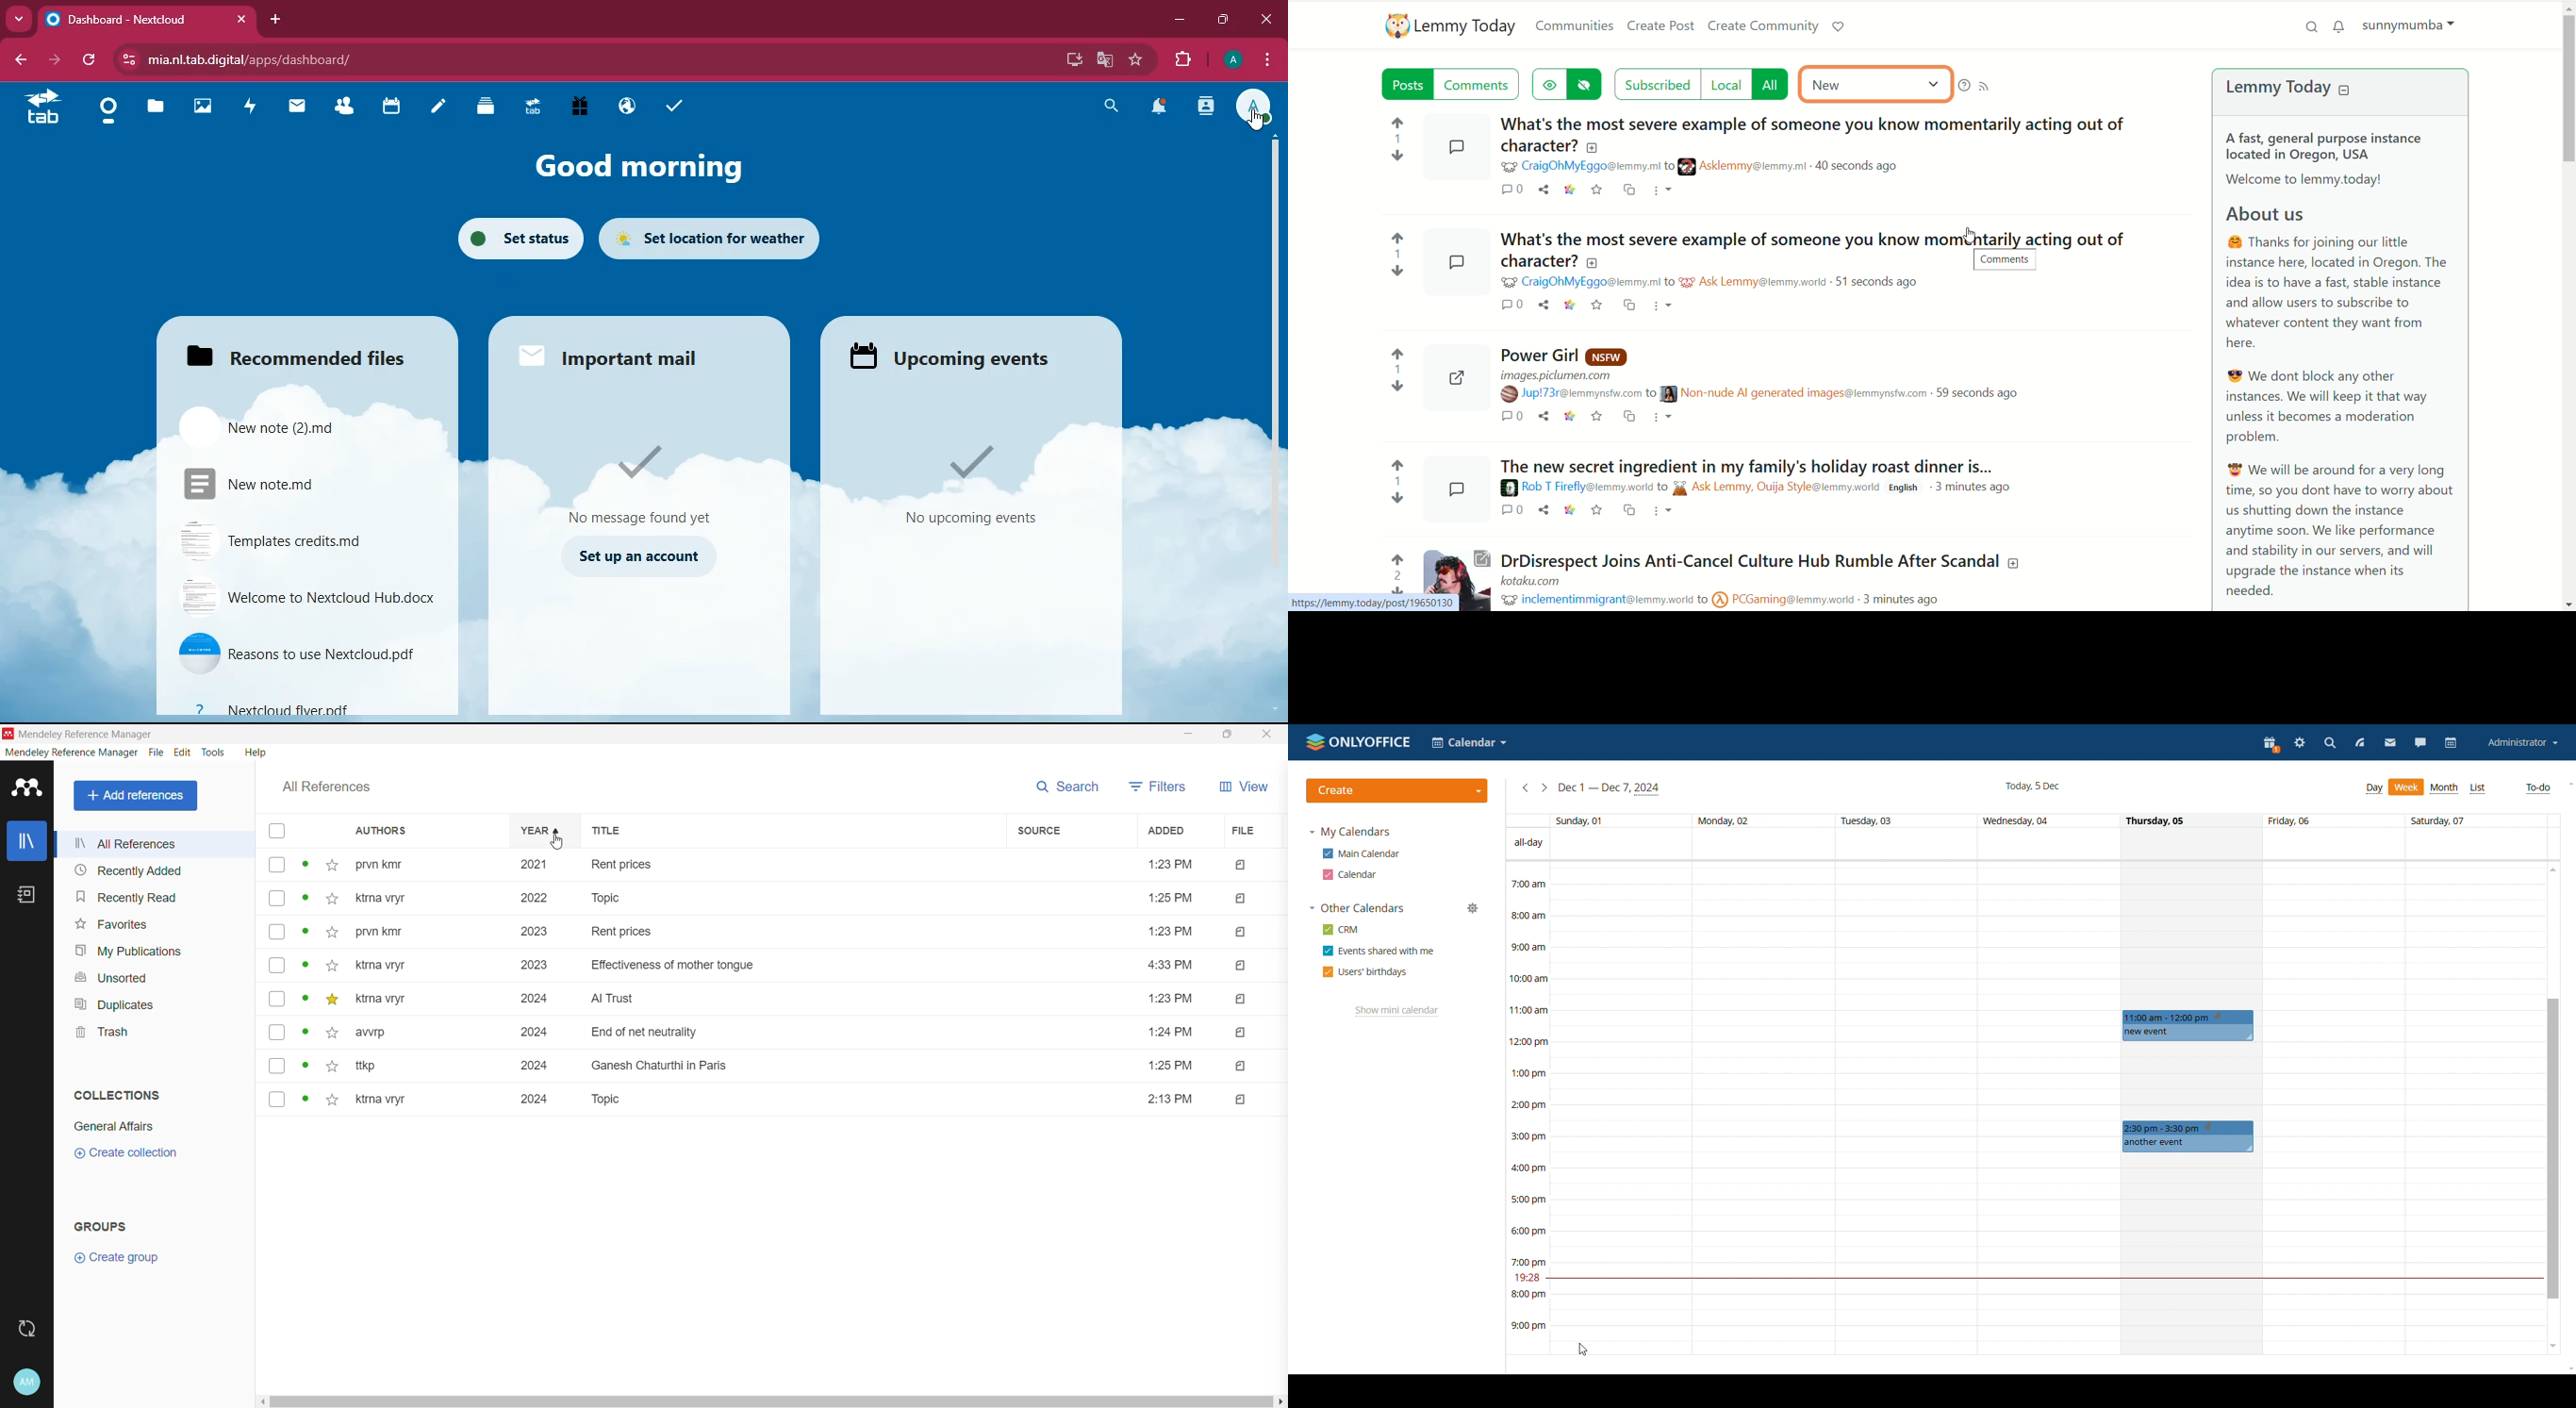 This screenshot has width=2576, height=1428. What do you see at coordinates (129, 1260) in the screenshot?
I see `Create Group` at bounding box center [129, 1260].